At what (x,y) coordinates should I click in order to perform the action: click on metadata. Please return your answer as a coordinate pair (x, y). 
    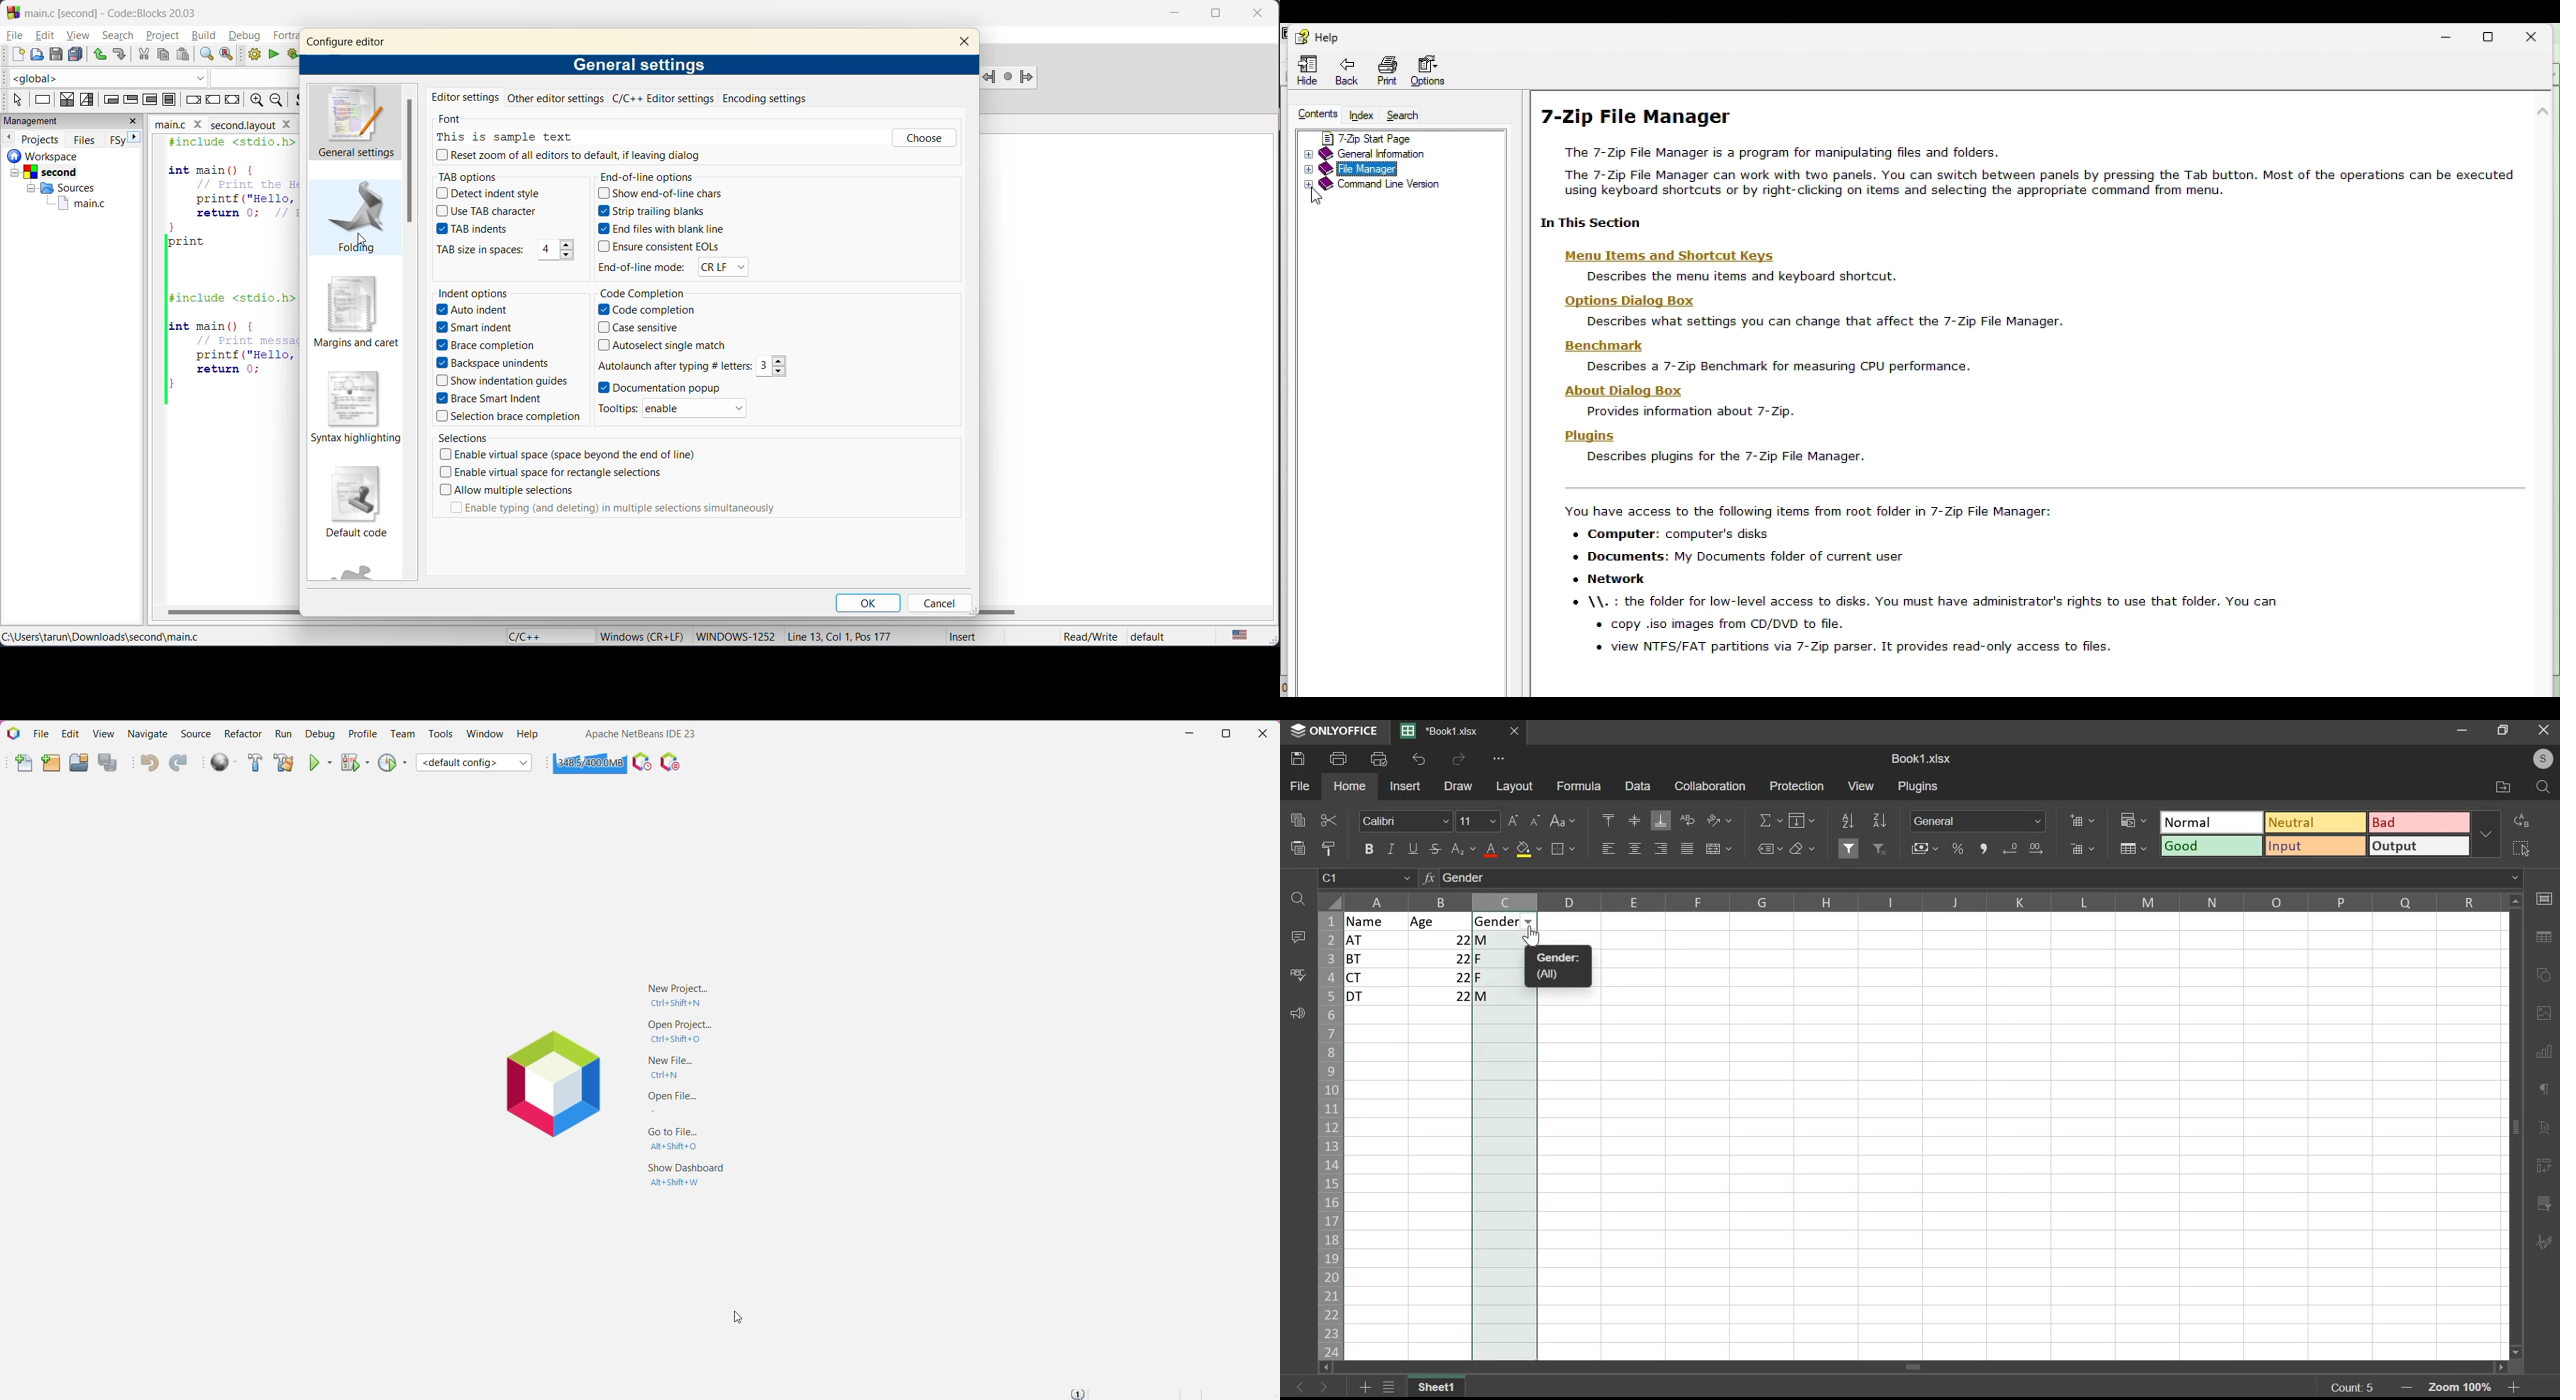
    Looking at the image, I should click on (644, 636).